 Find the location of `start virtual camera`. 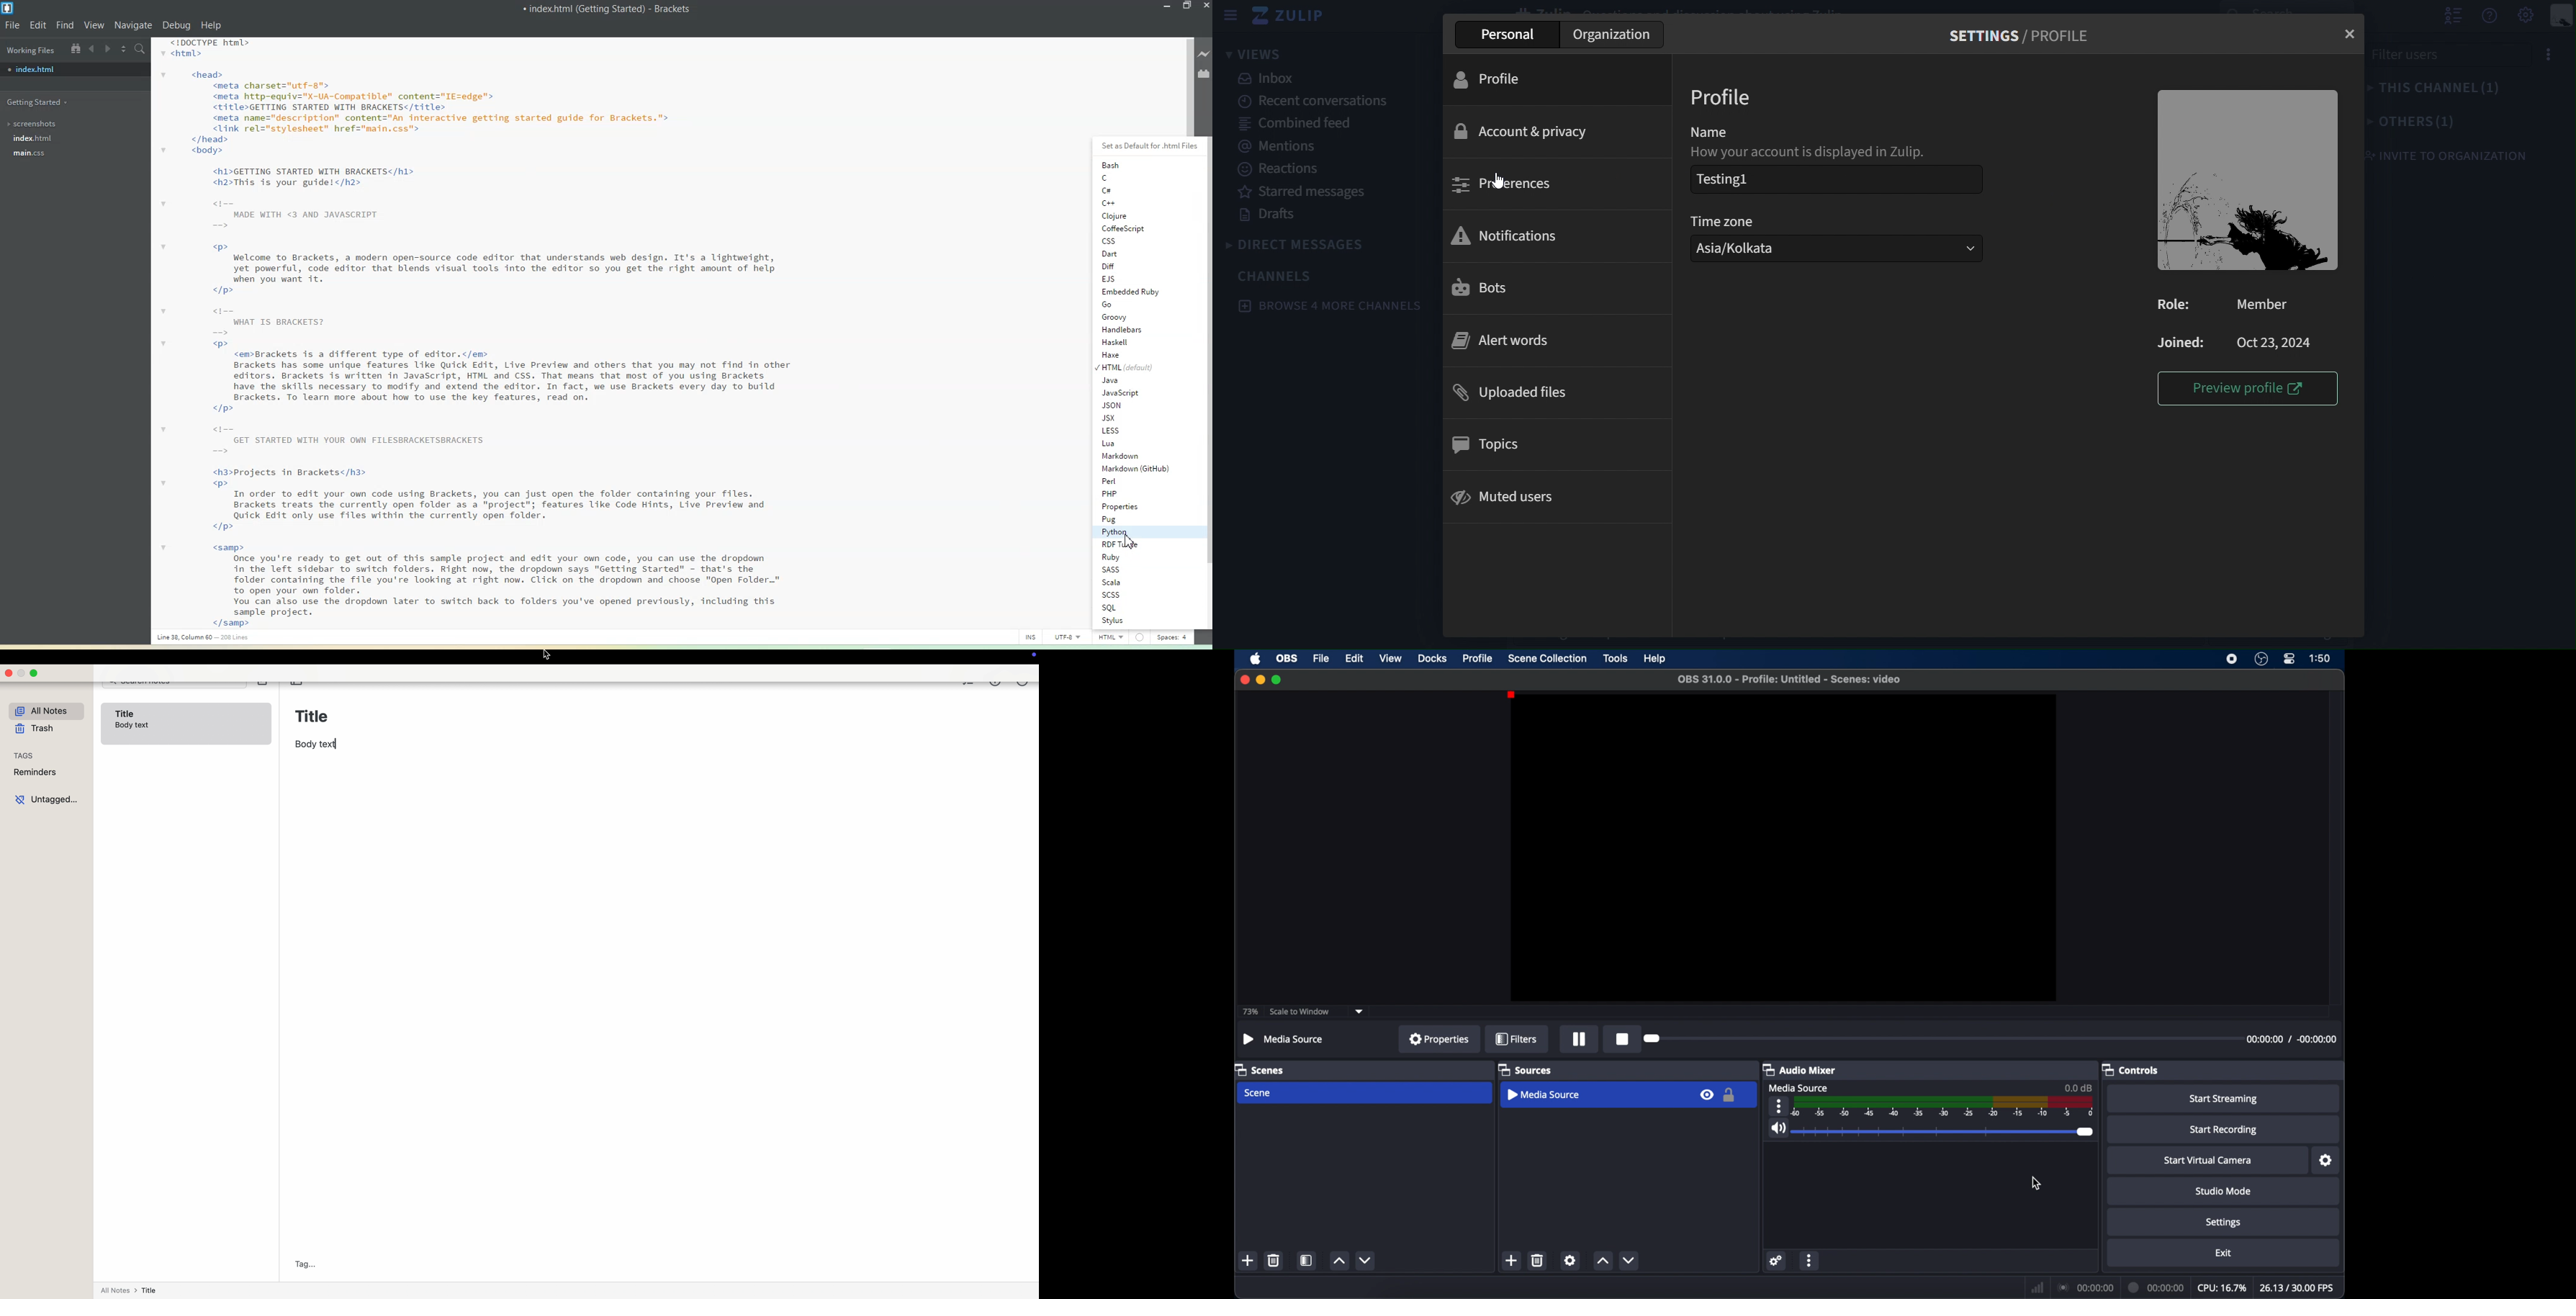

start virtual camera is located at coordinates (2209, 1160).